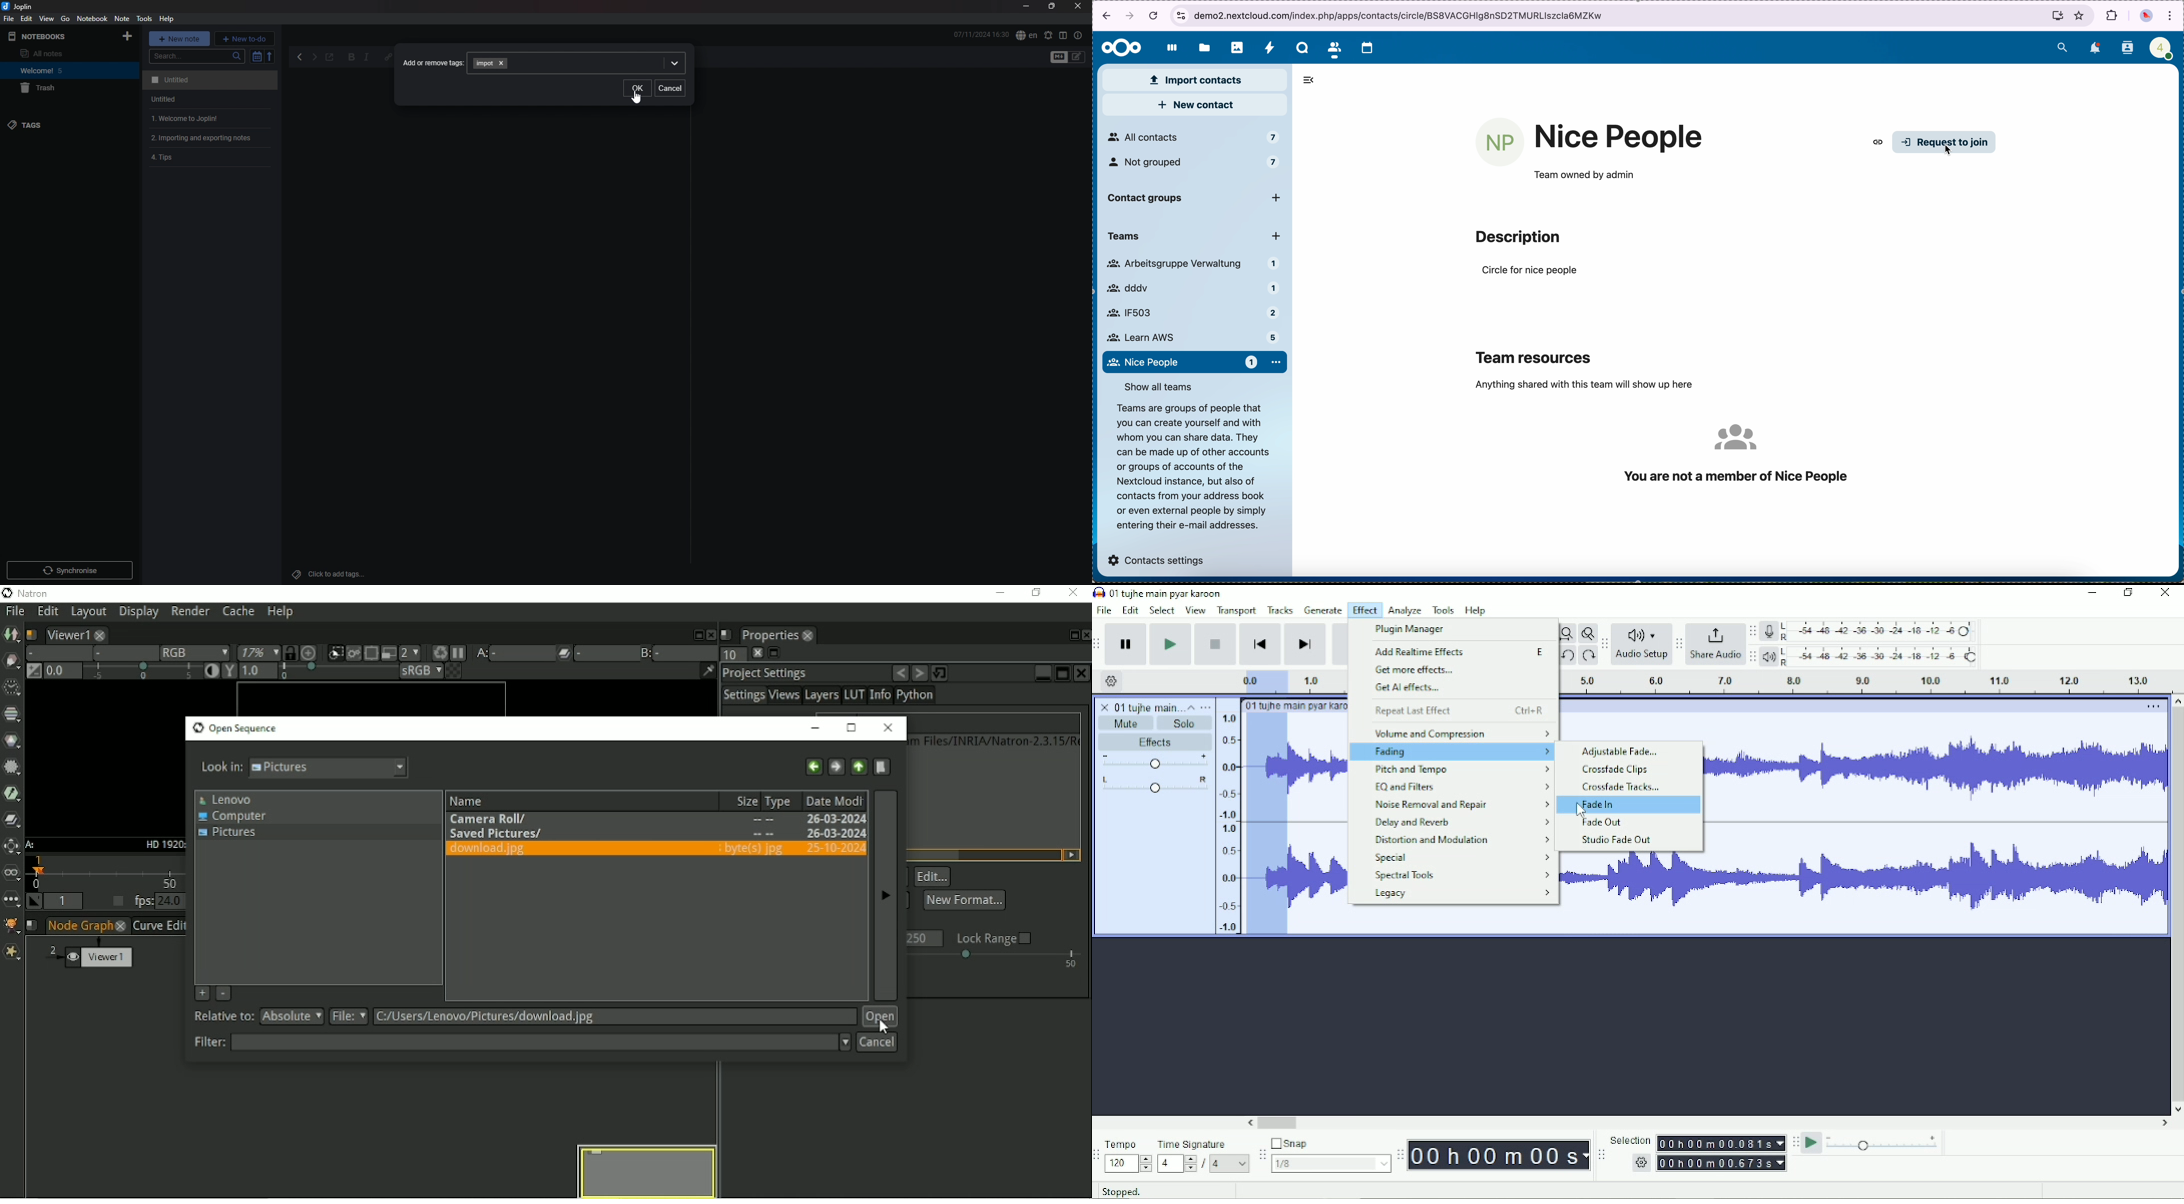 This screenshot has height=1204, width=2184. Describe the element at coordinates (1194, 265) in the screenshot. I see `group` at that location.